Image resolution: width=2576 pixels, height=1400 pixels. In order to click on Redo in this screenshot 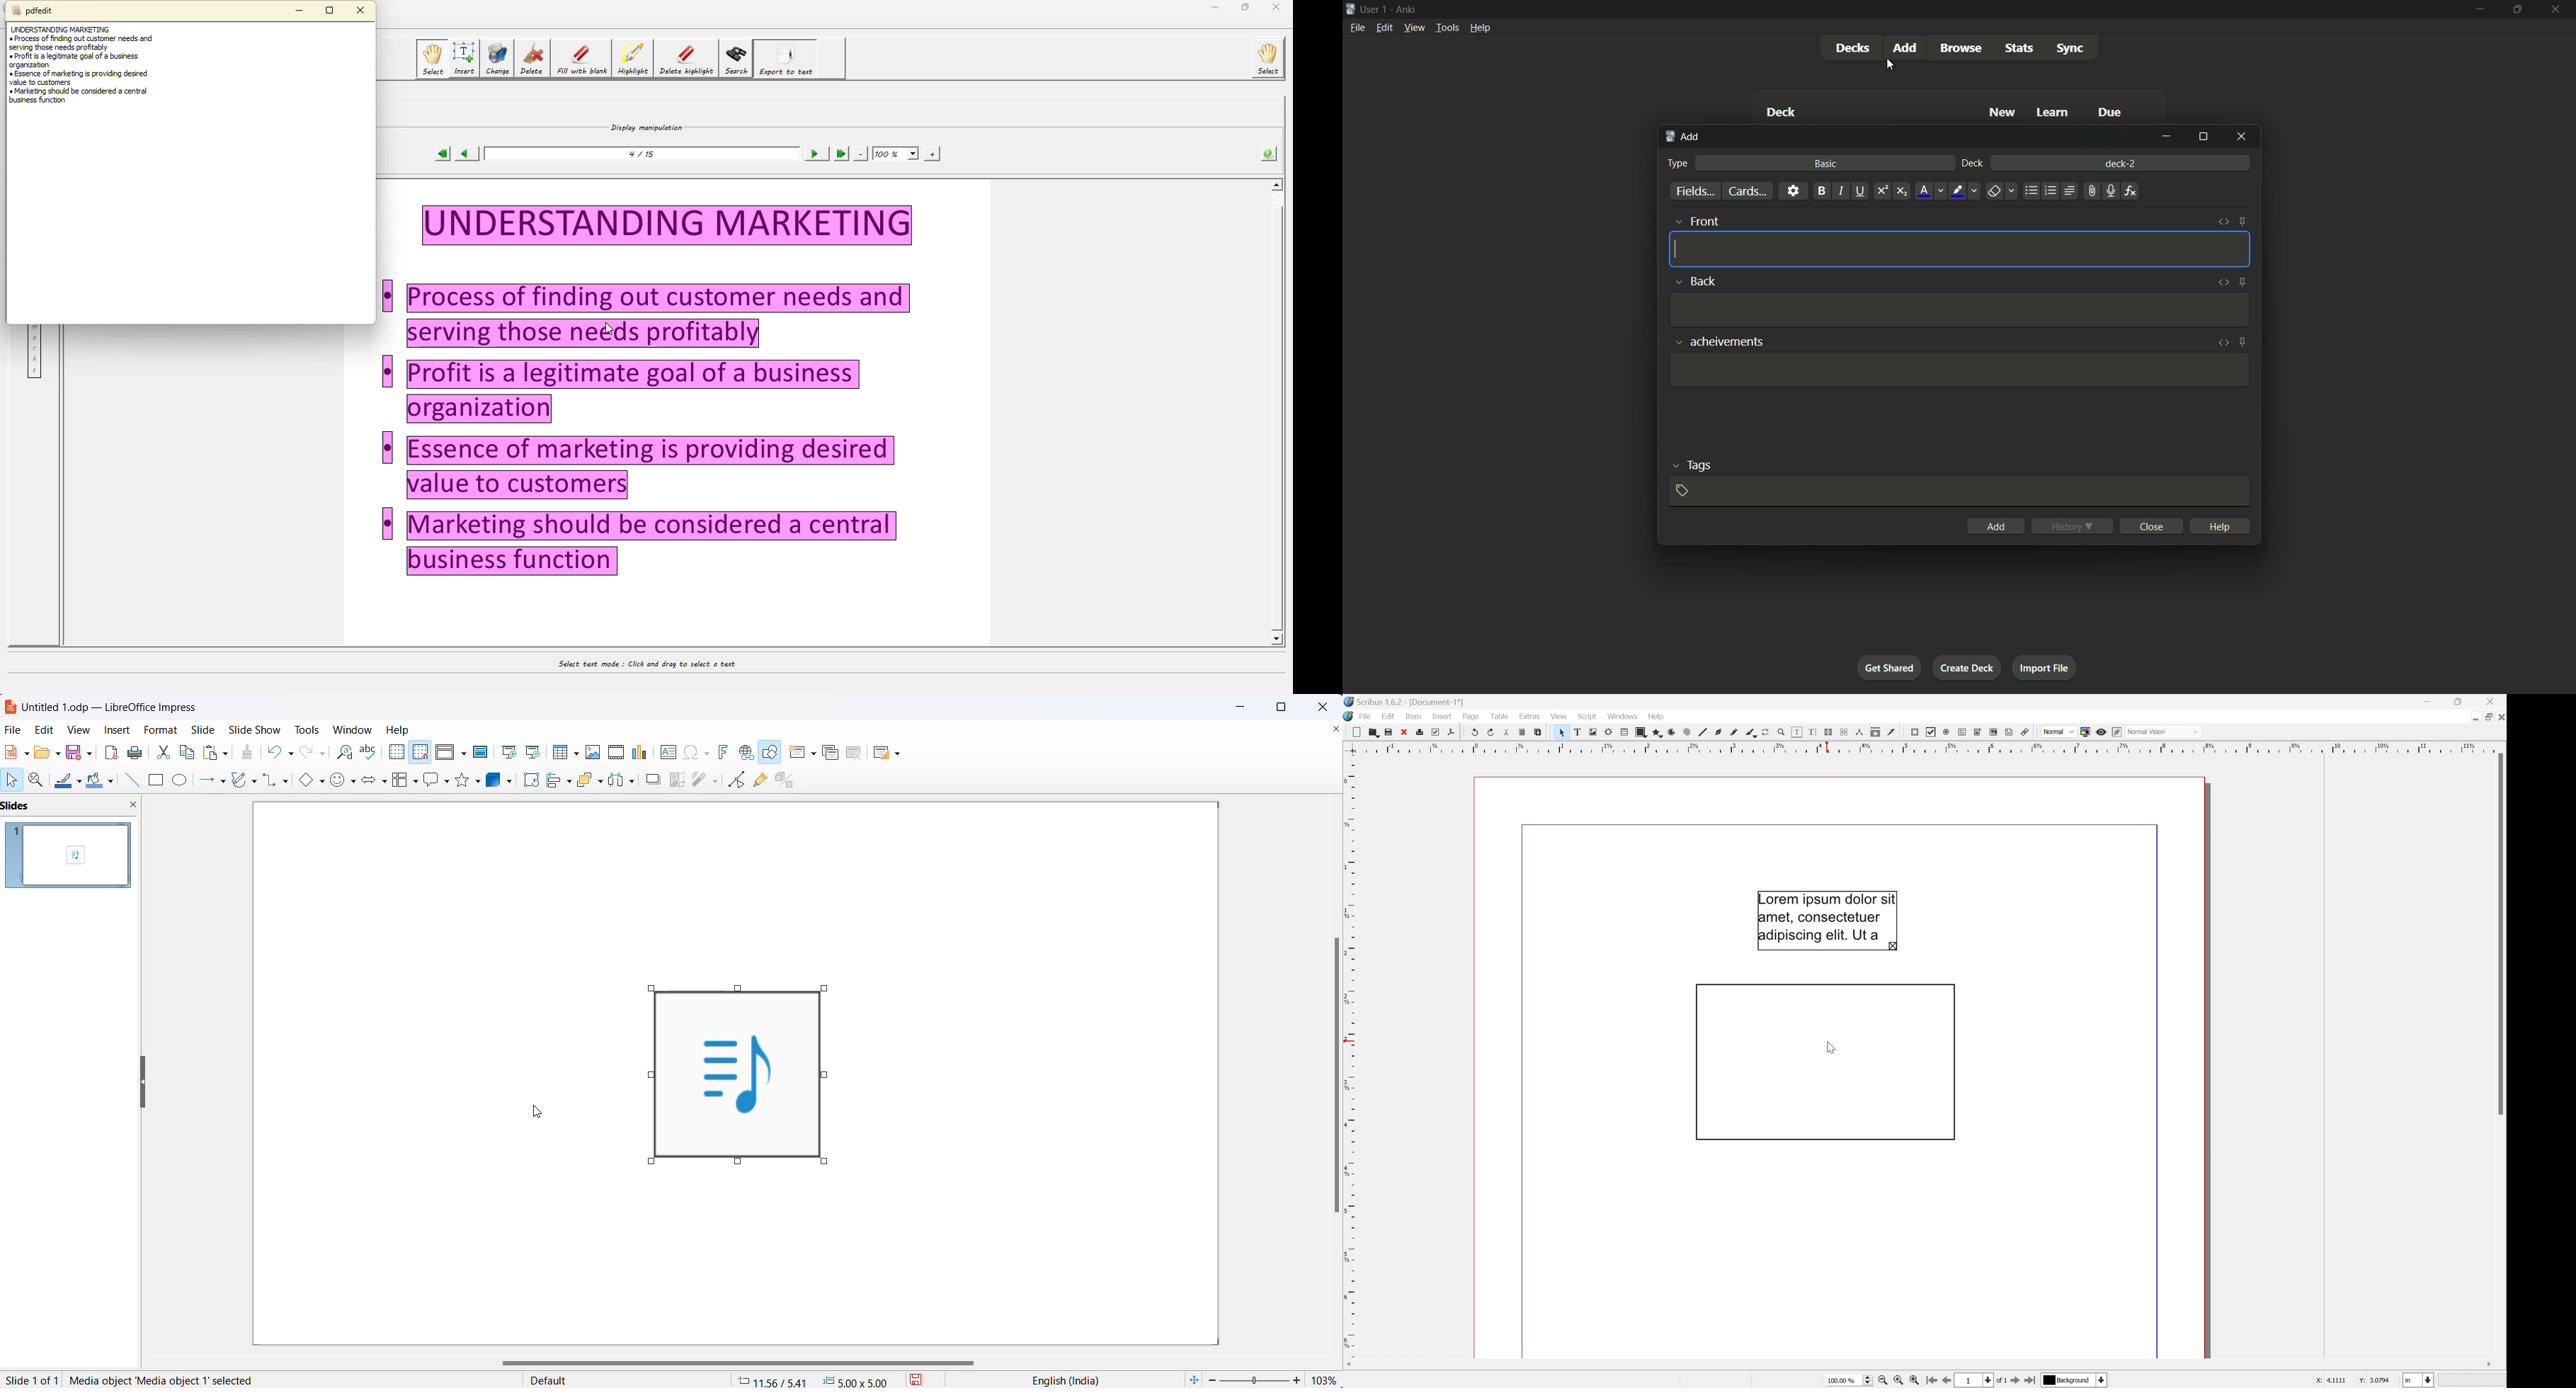, I will do `click(1490, 732)`.